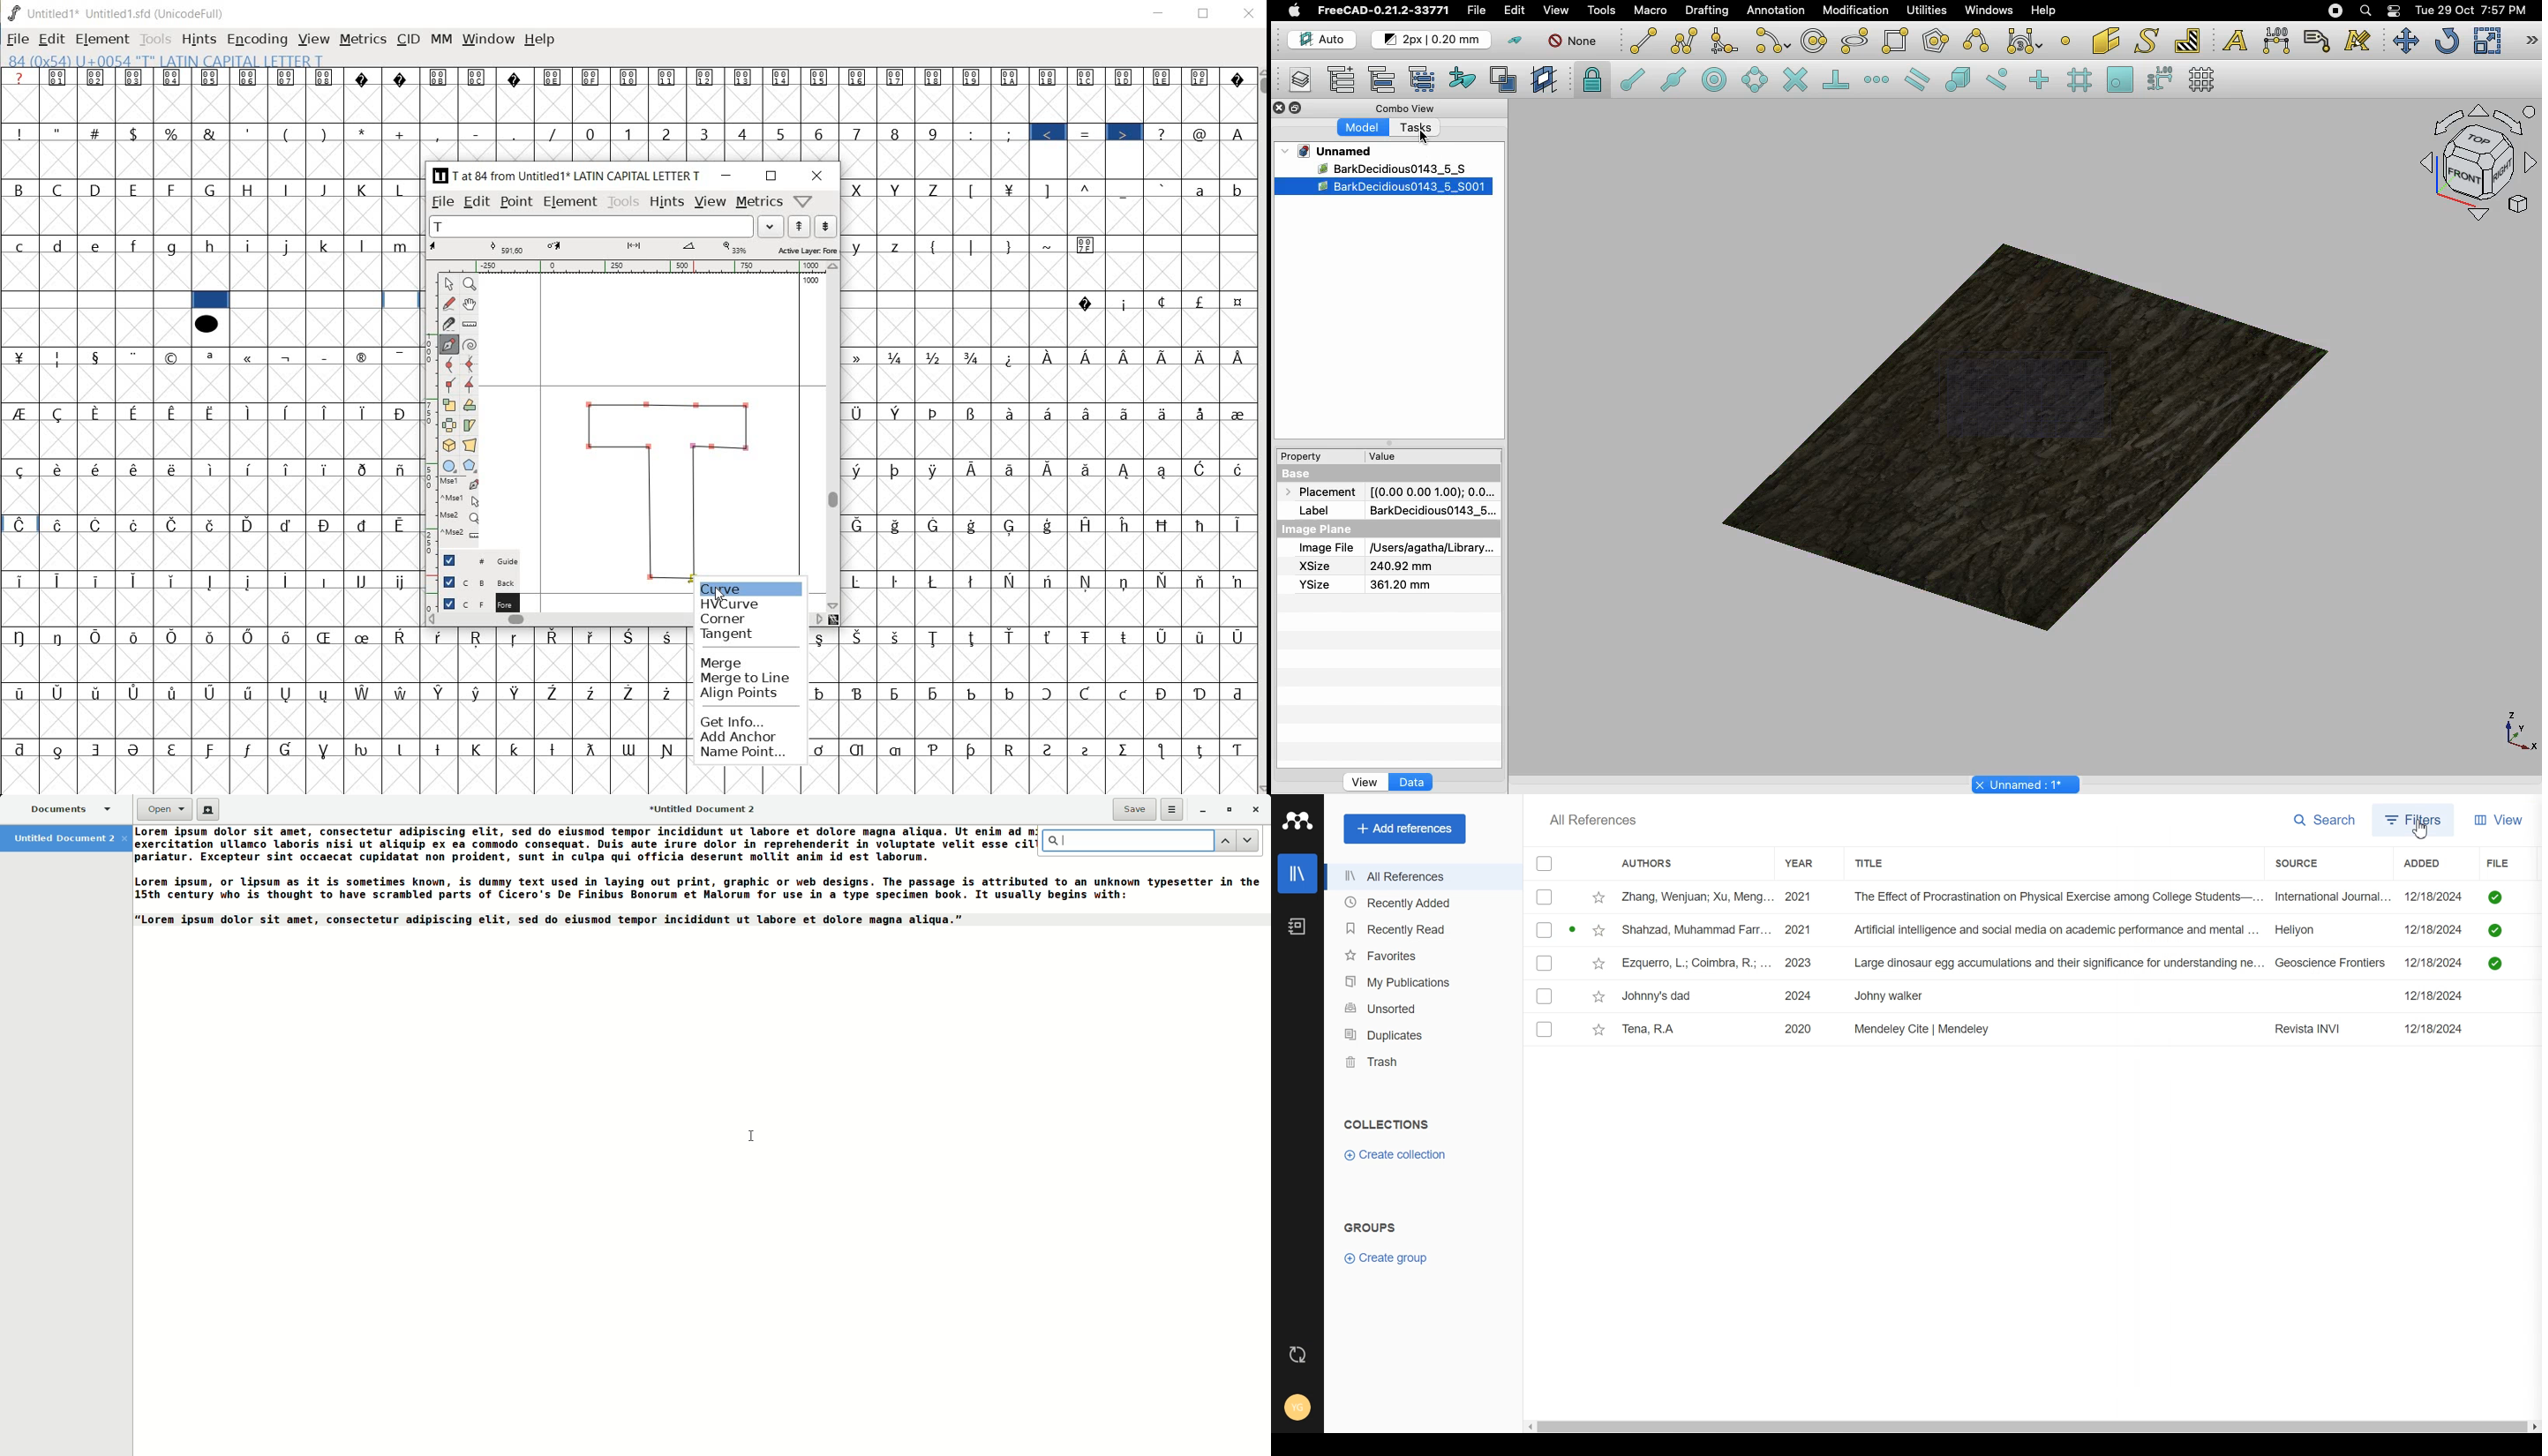  What do you see at coordinates (1009, 246) in the screenshot?
I see `)` at bounding box center [1009, 246].